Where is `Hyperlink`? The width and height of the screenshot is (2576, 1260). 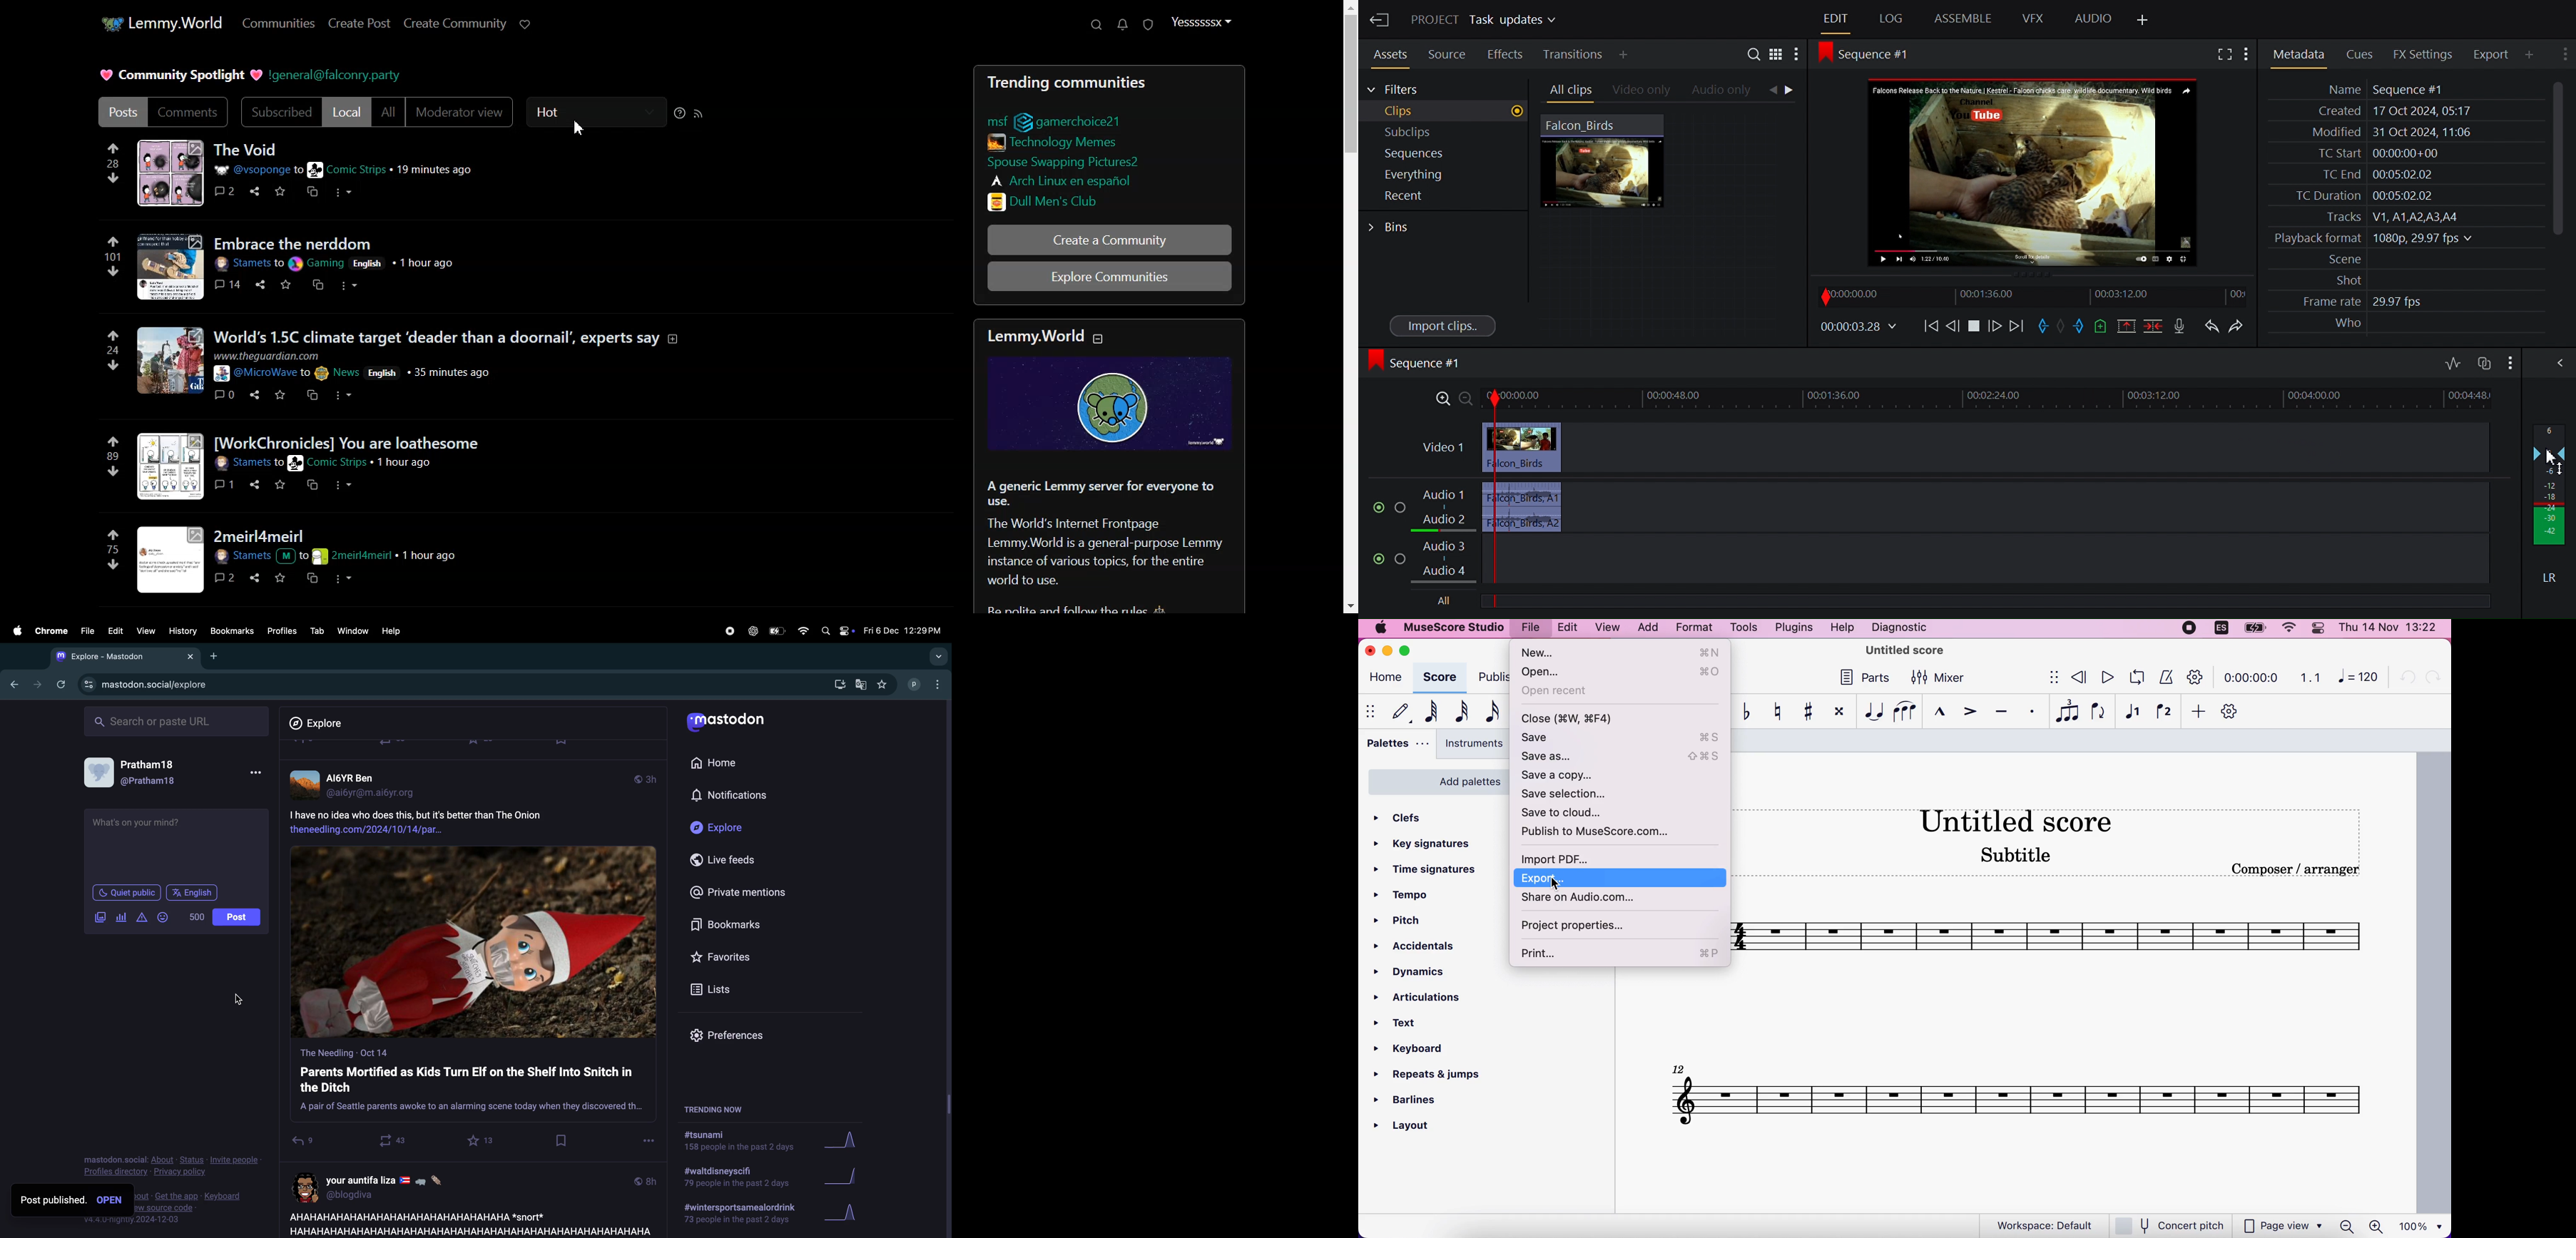
Hyperlink is located at coordinates (337, 76).